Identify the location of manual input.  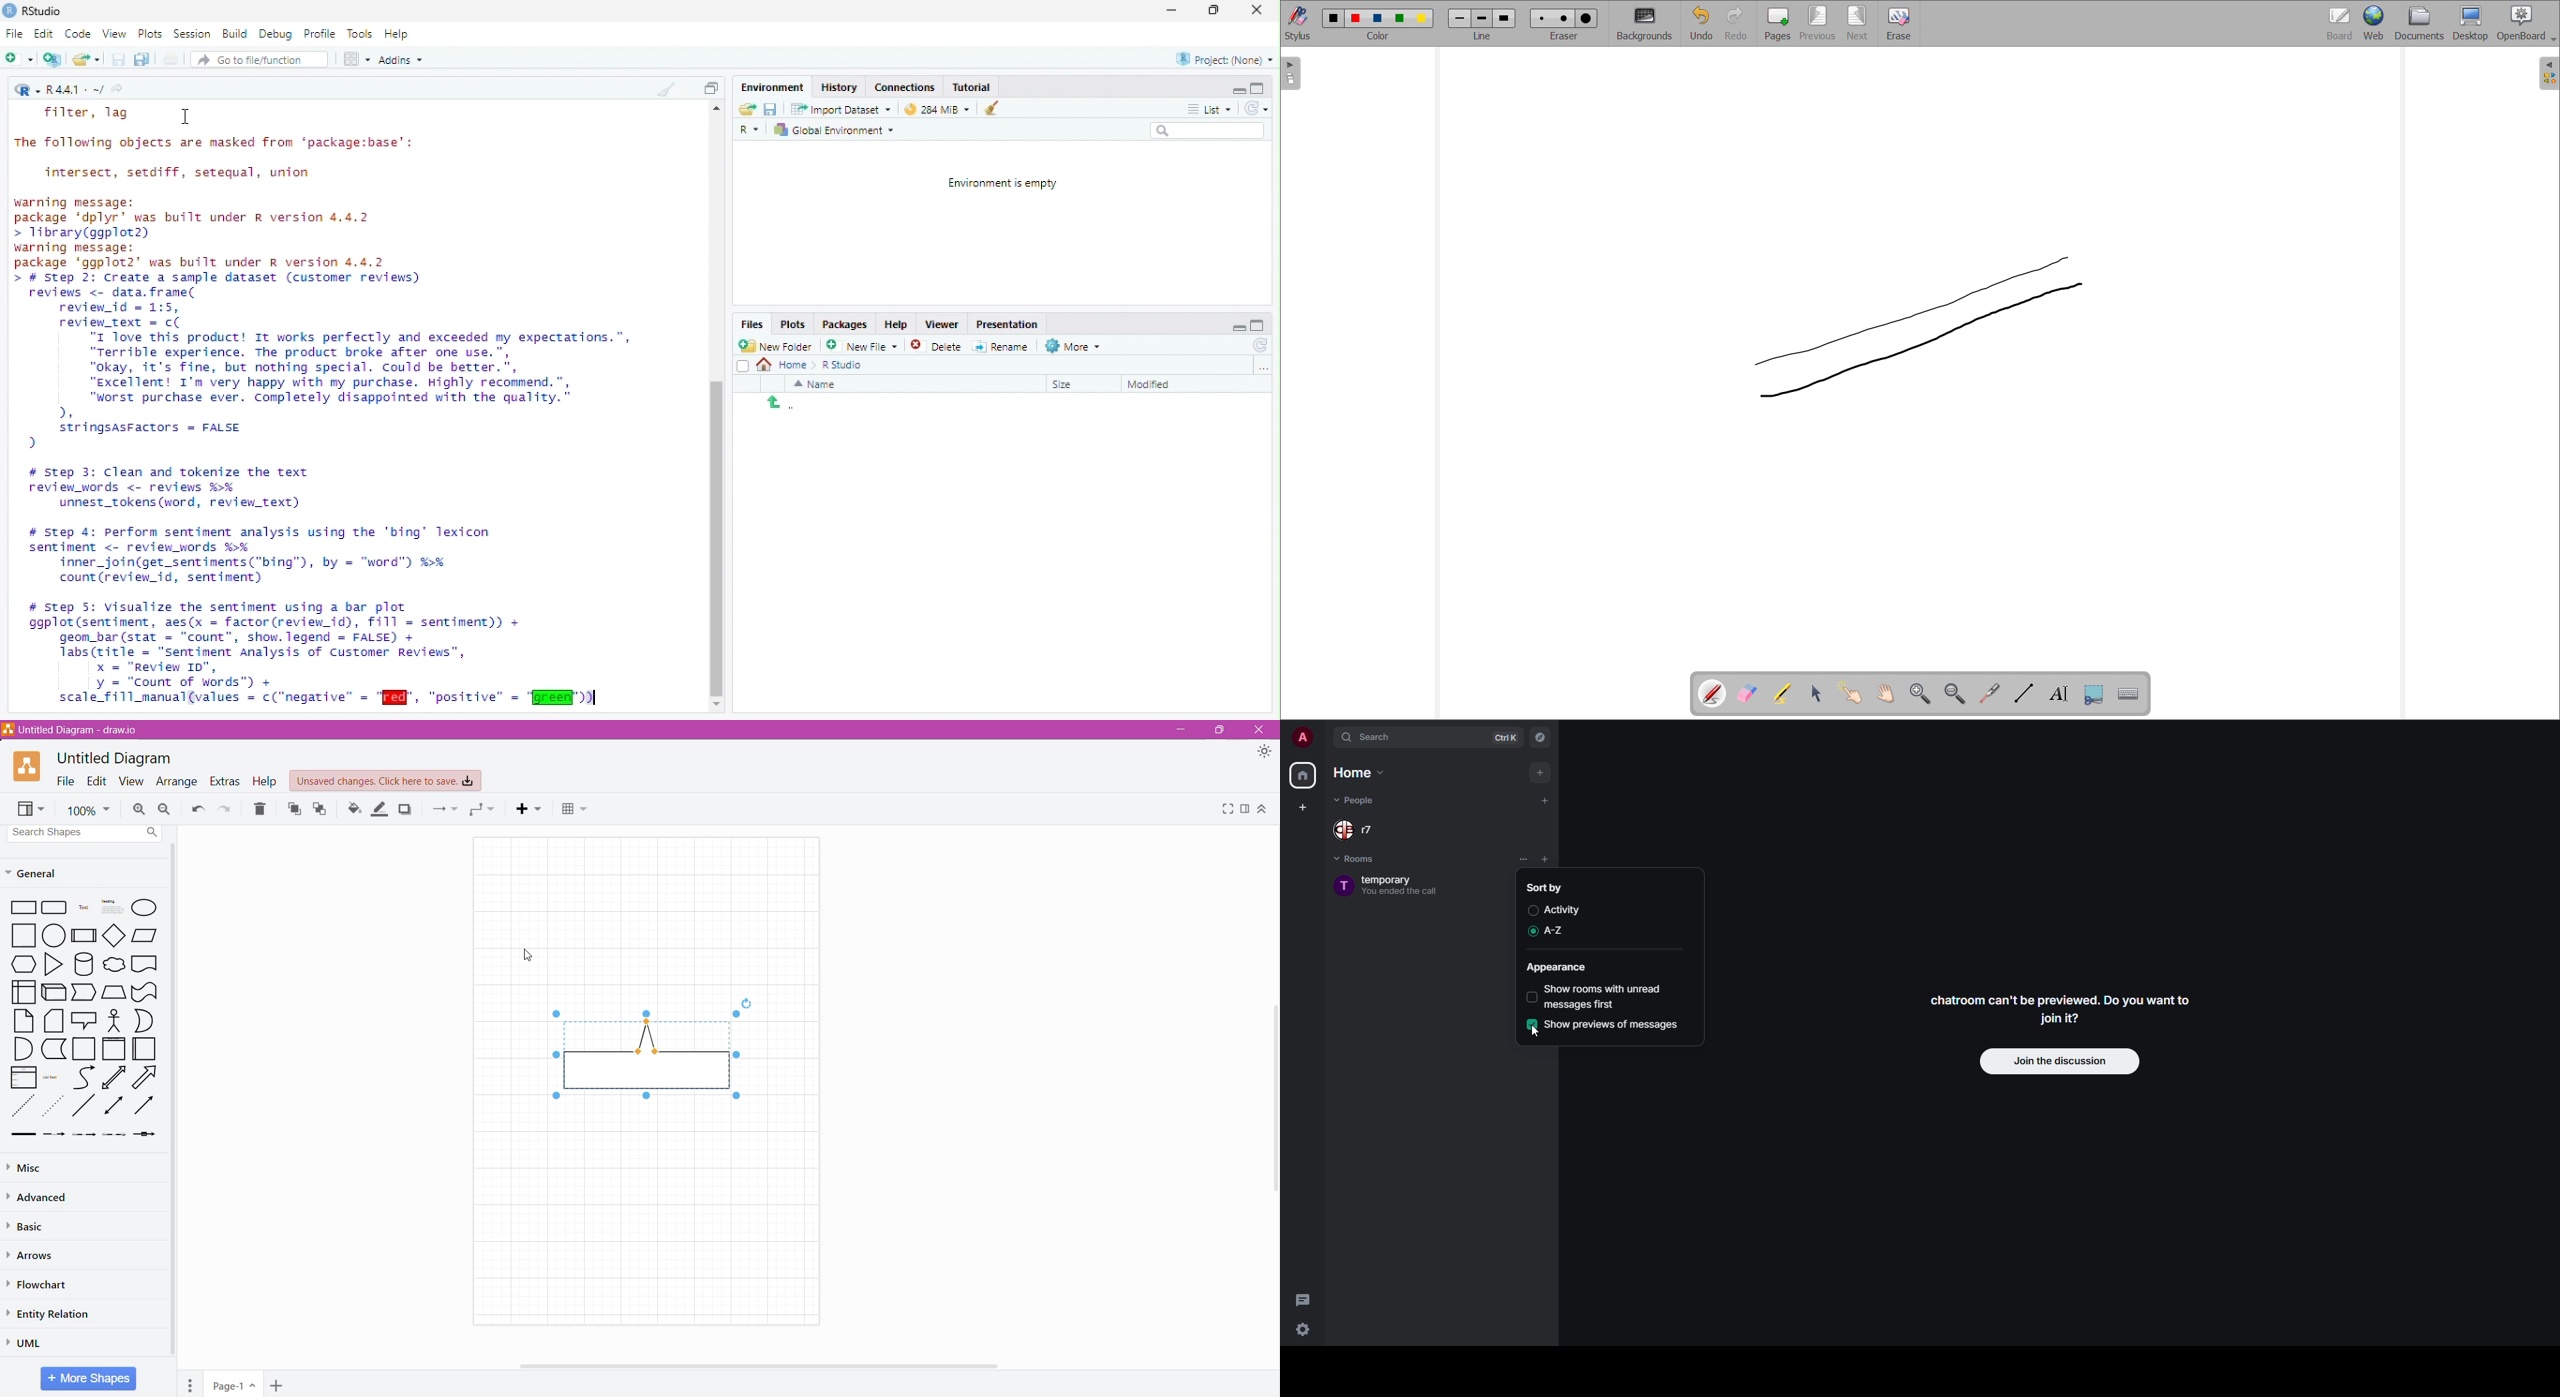
(114, 992).